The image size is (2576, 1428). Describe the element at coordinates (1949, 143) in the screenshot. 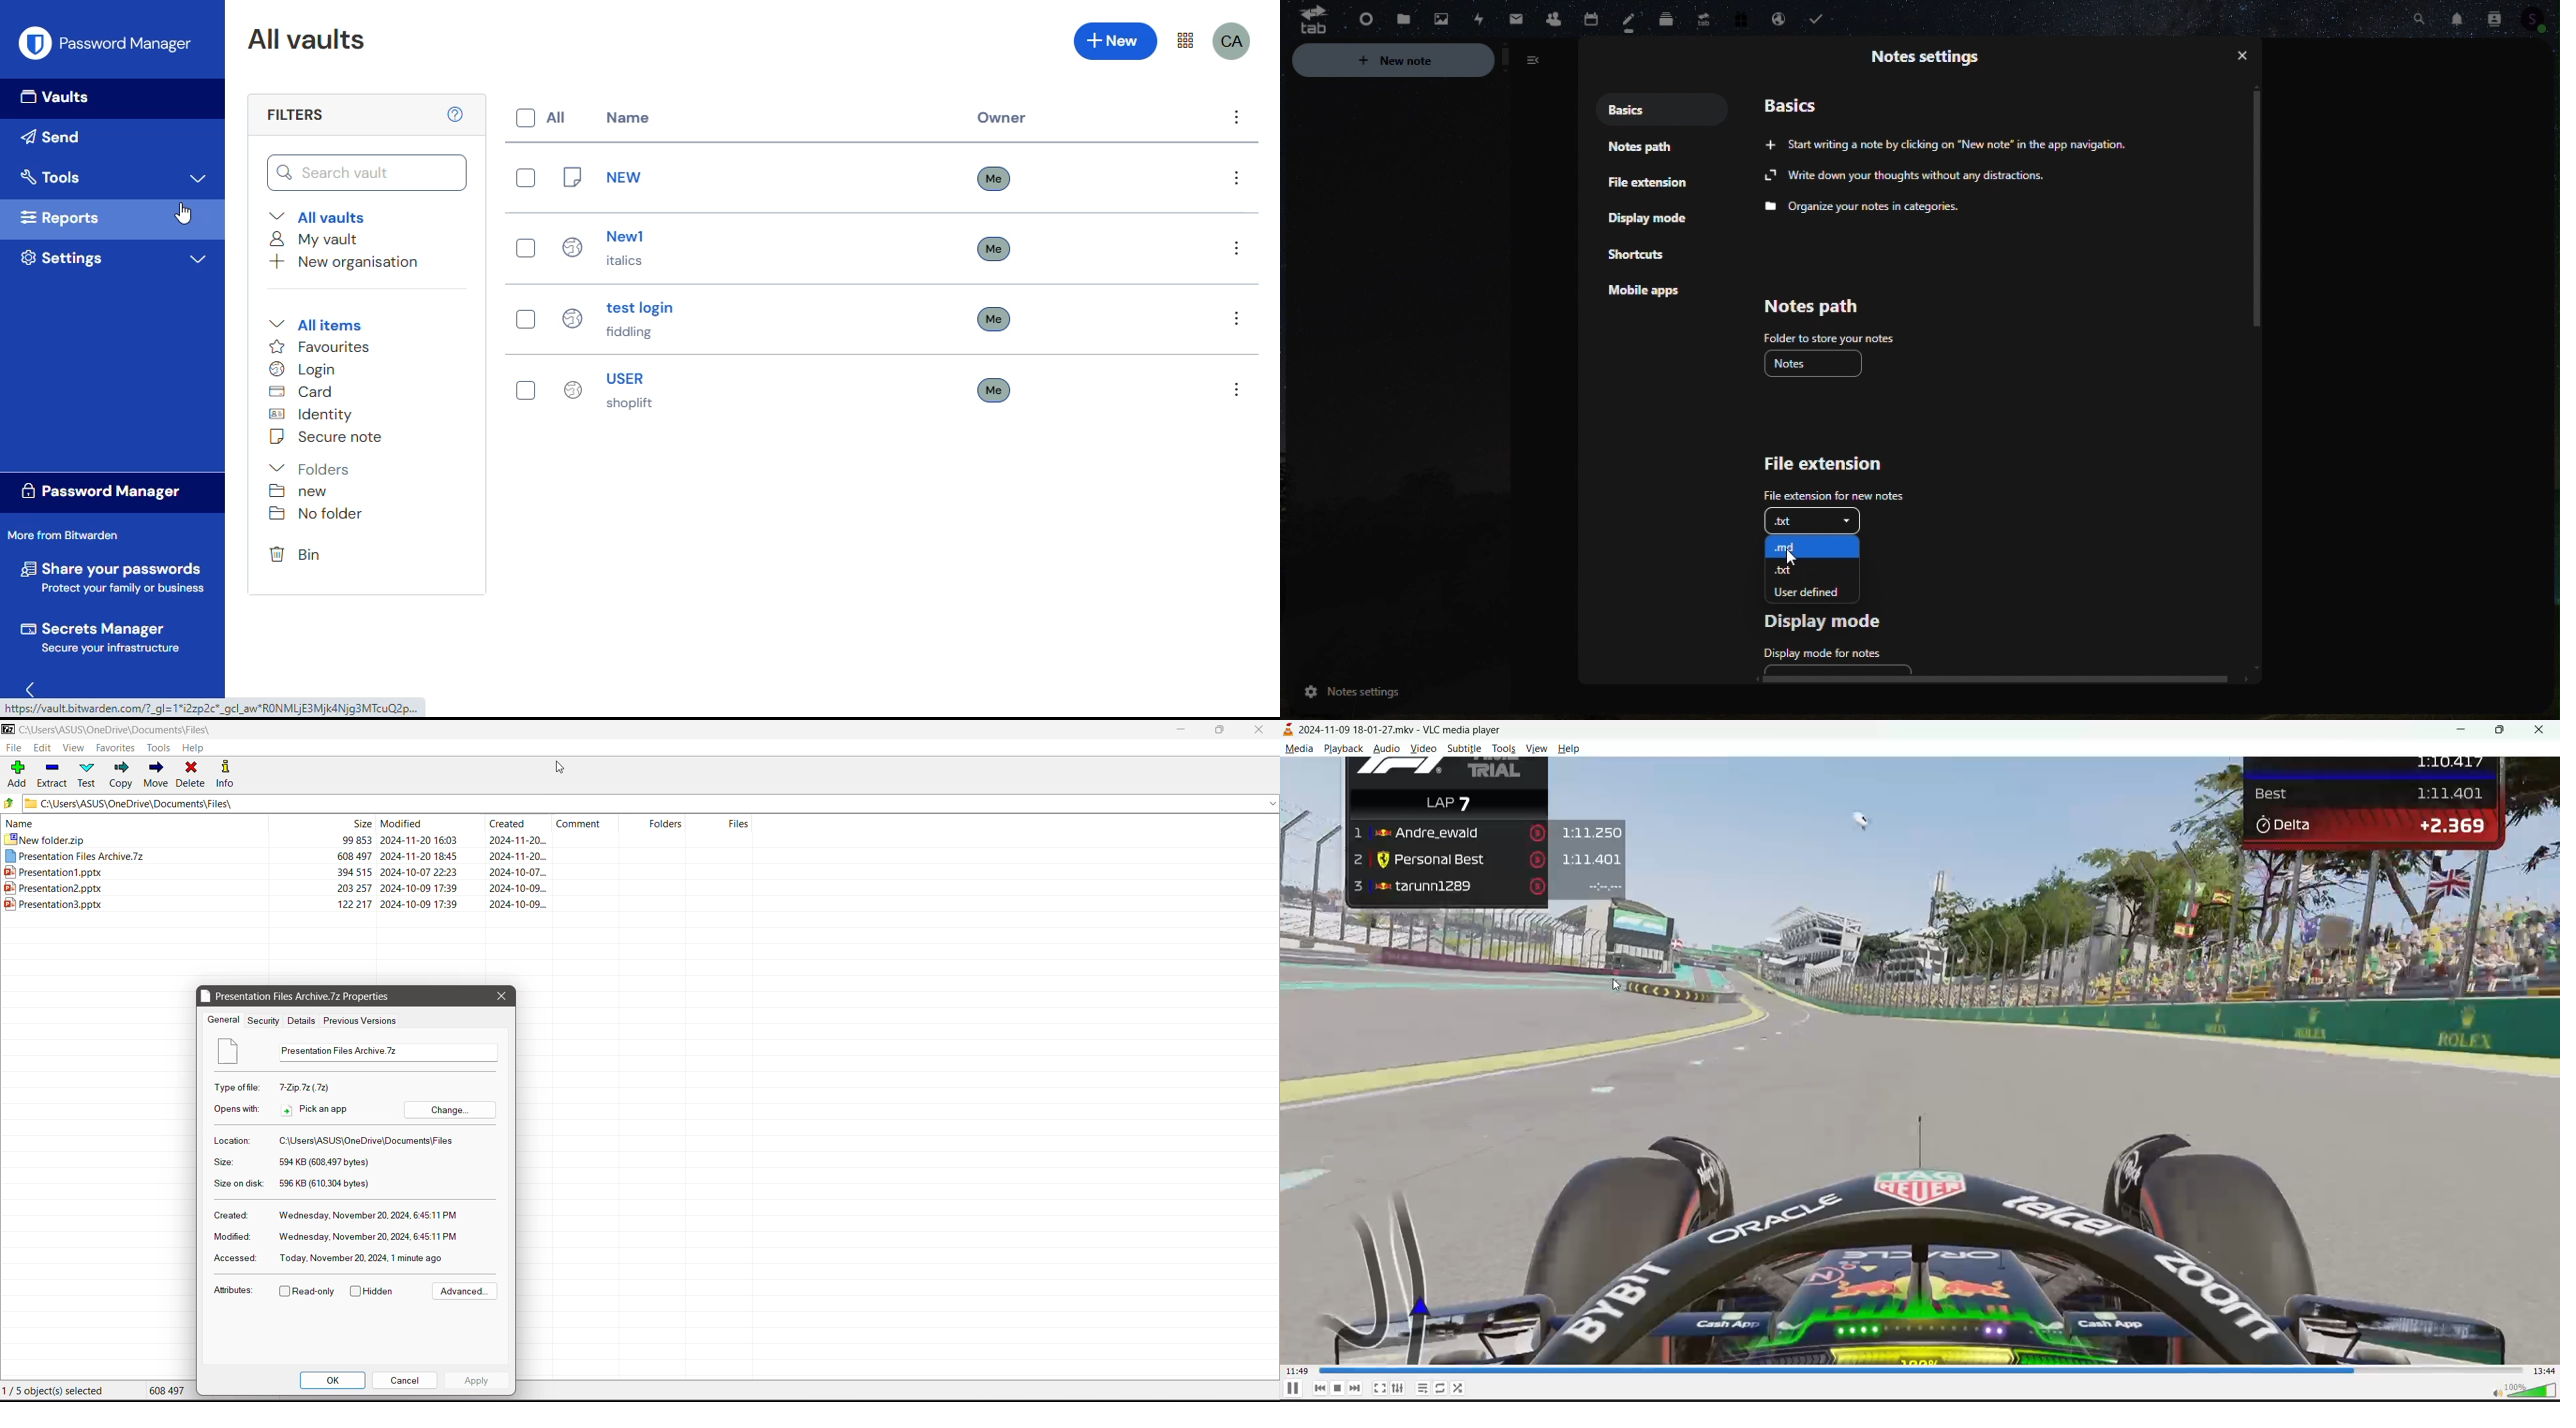

I see `‘Start writing a note by clicking on “New note” in the app navigation.` at that location.